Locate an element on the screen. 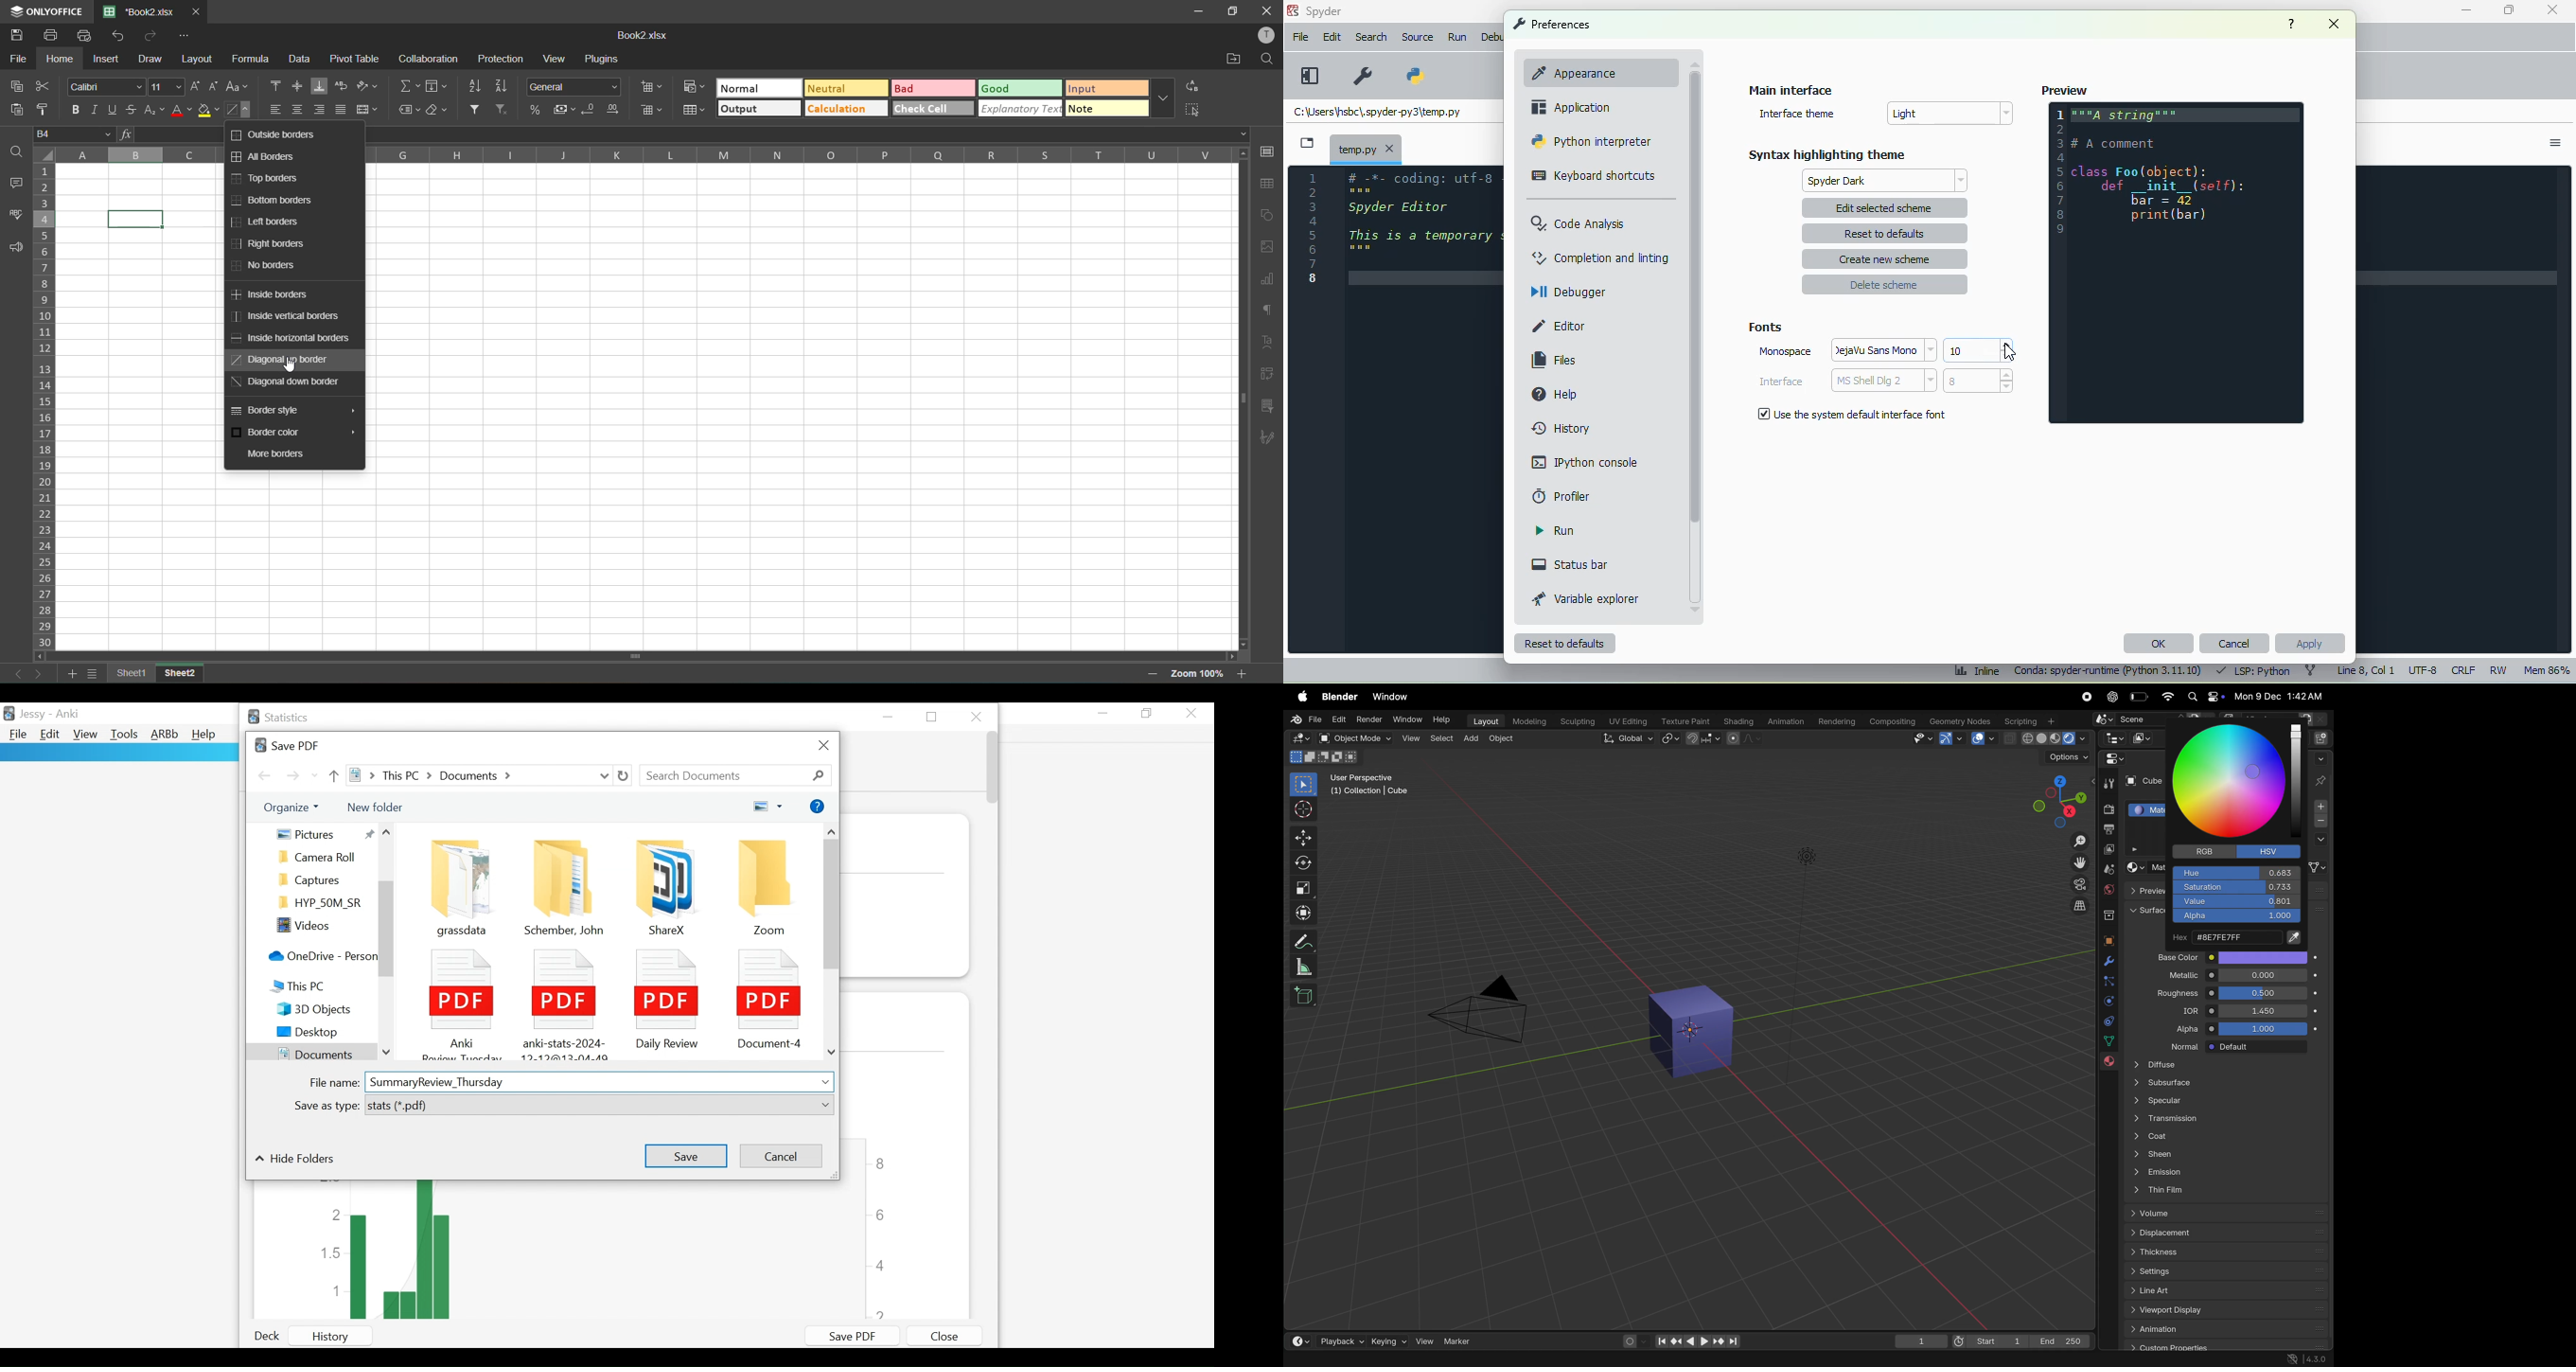 This screenshot has width=2576, height=1372. Spectular is located at coordinates (2222, 1103).